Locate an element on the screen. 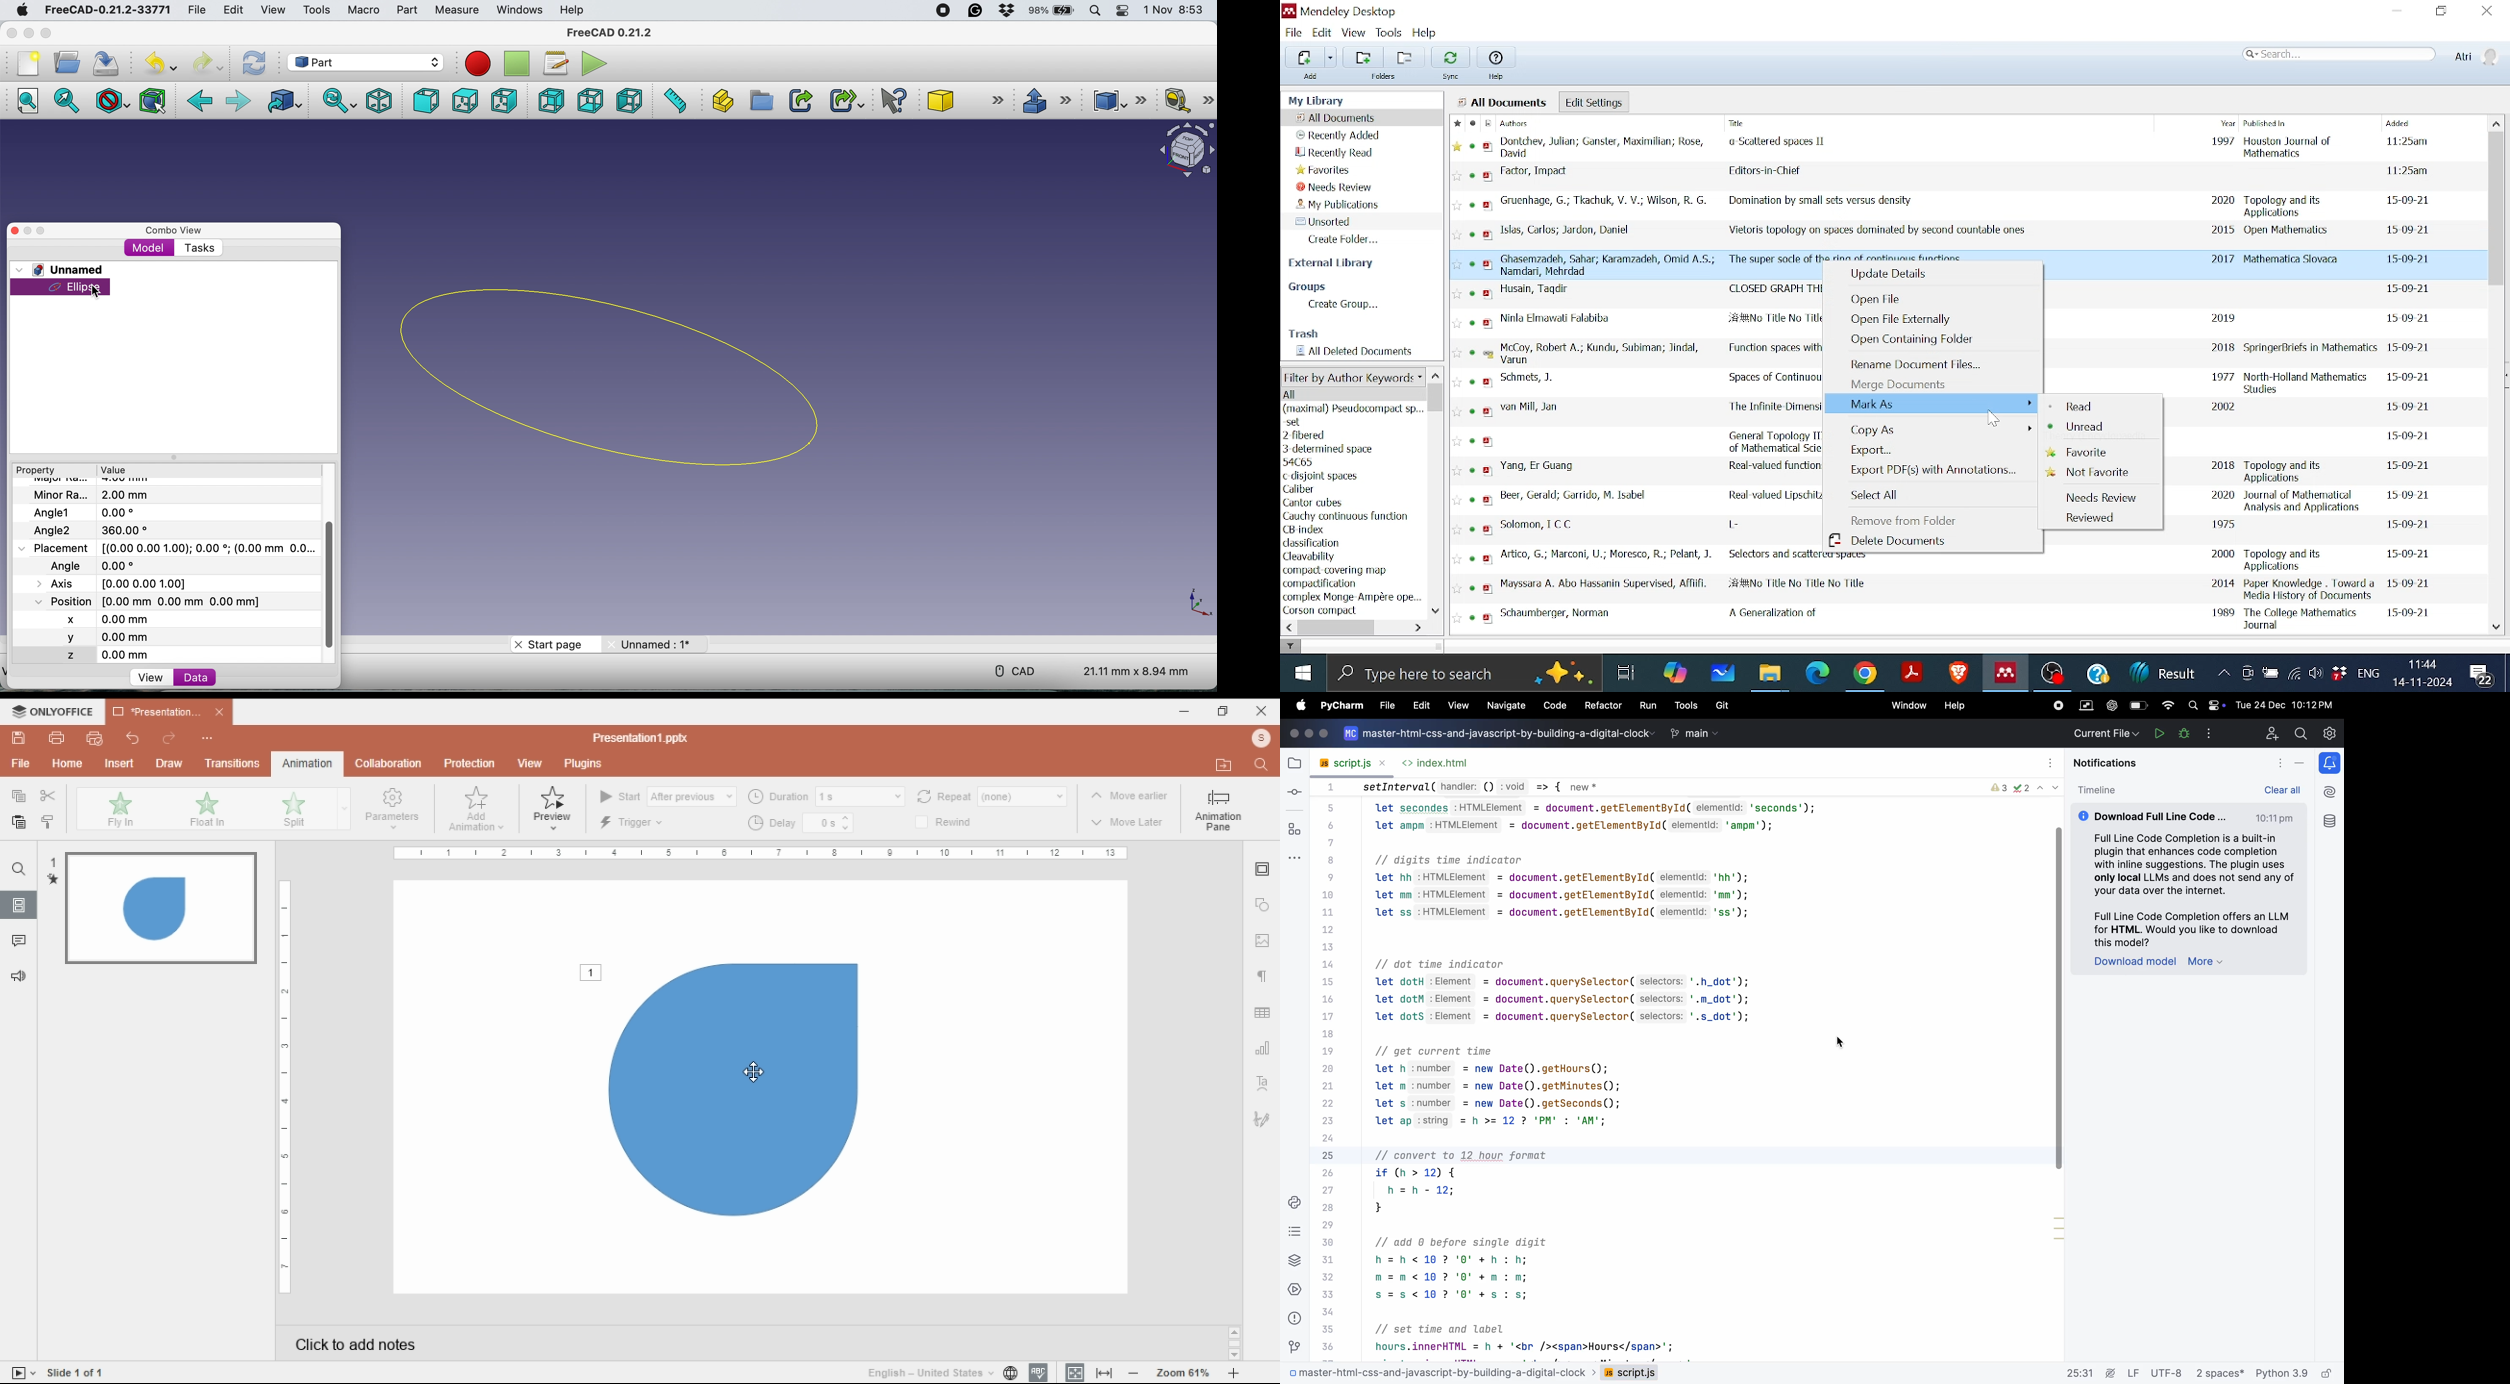 Image resolution: width=2520 pixels, height=1400 pixels. file is located at coordinates (194, 8).